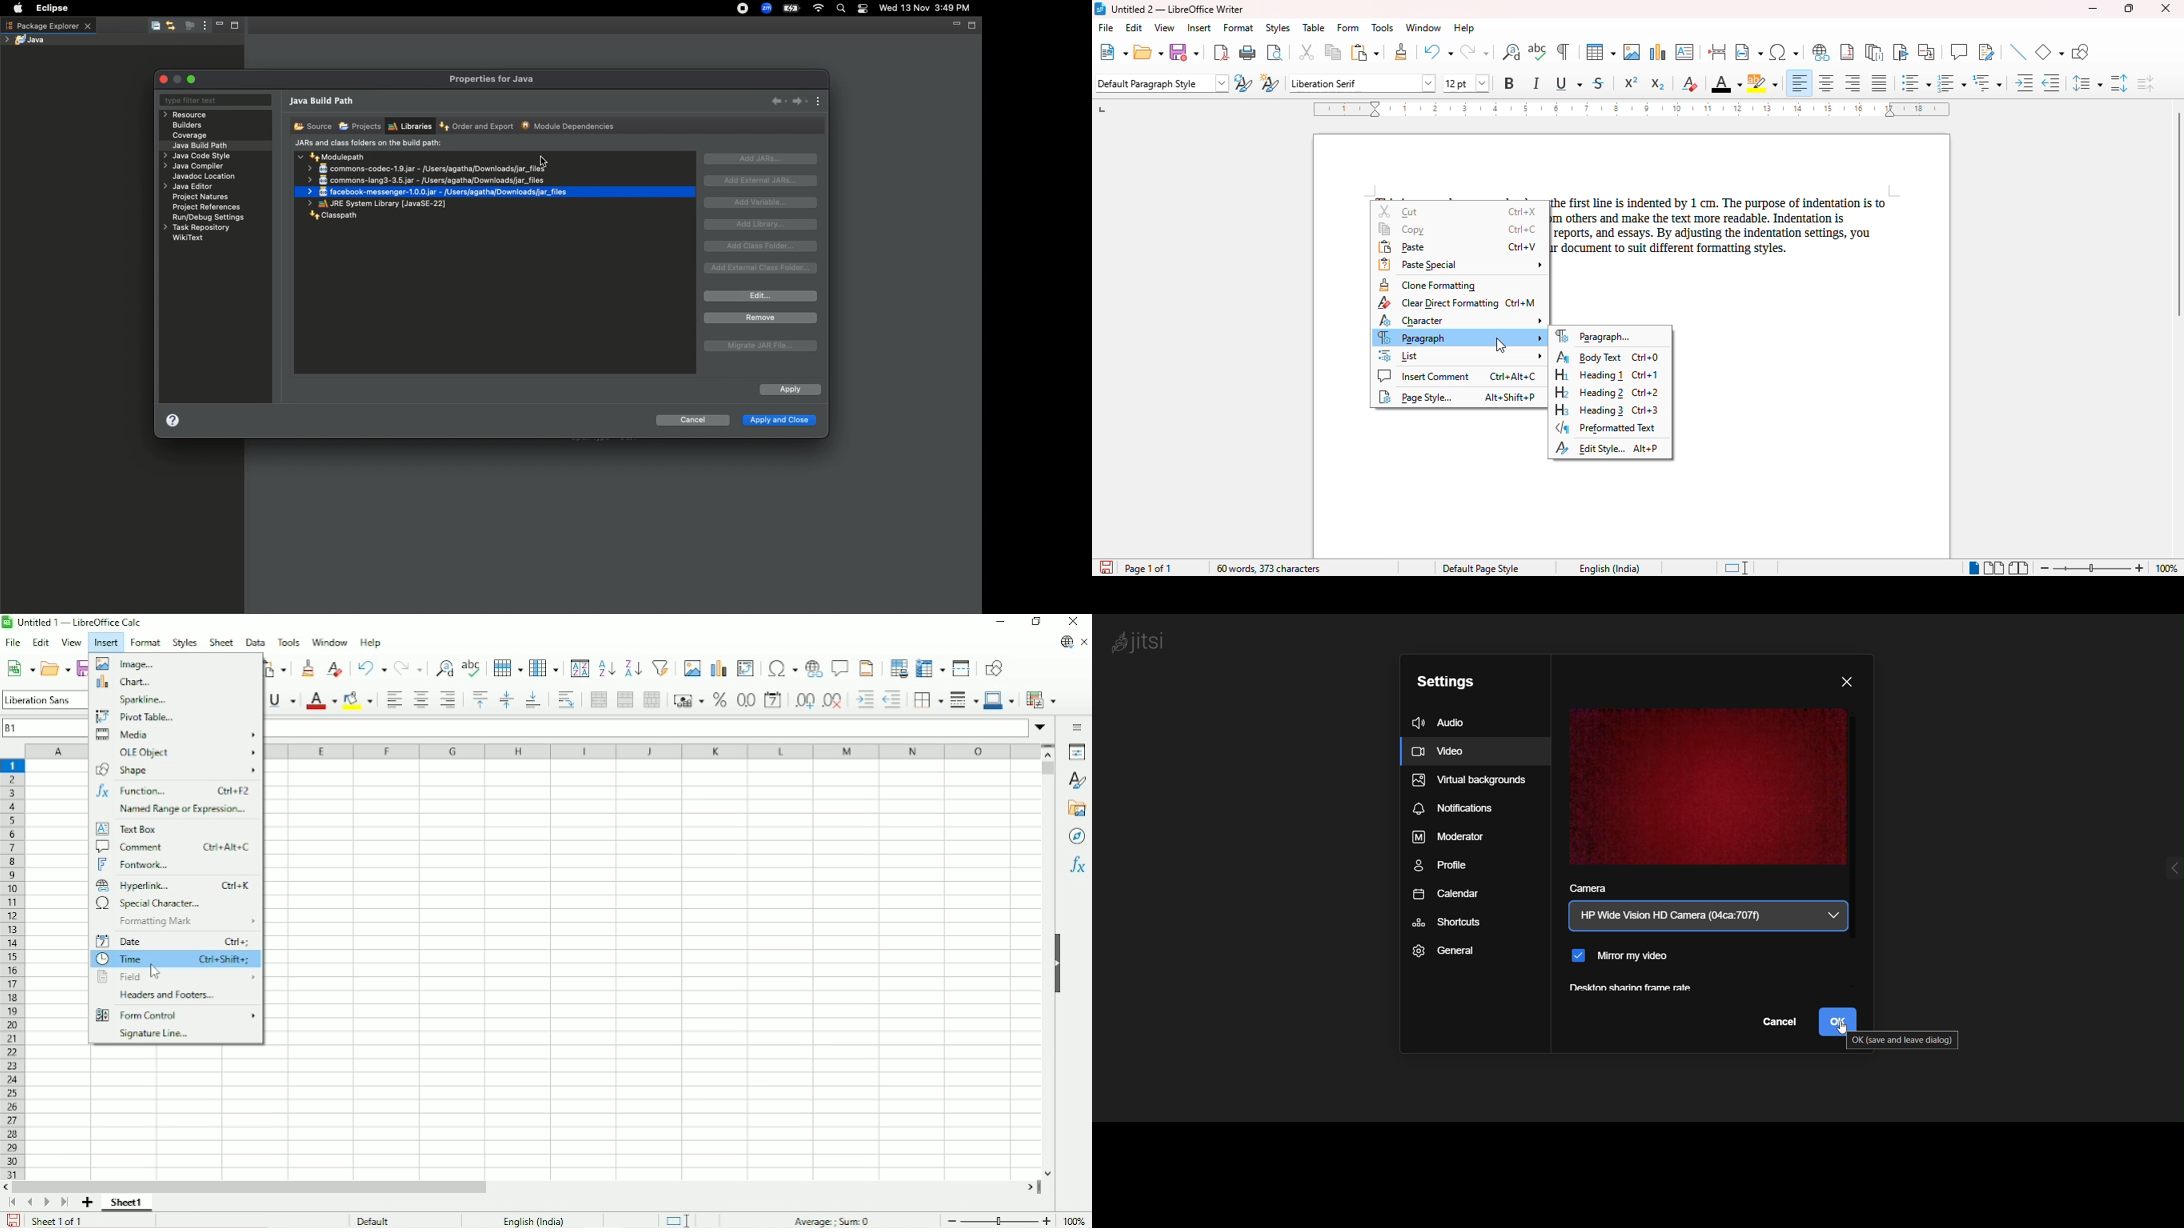  What do you see at coordinates (175, 847) in the screenshot?
I see `Comment` at bounding box center [175, 847].